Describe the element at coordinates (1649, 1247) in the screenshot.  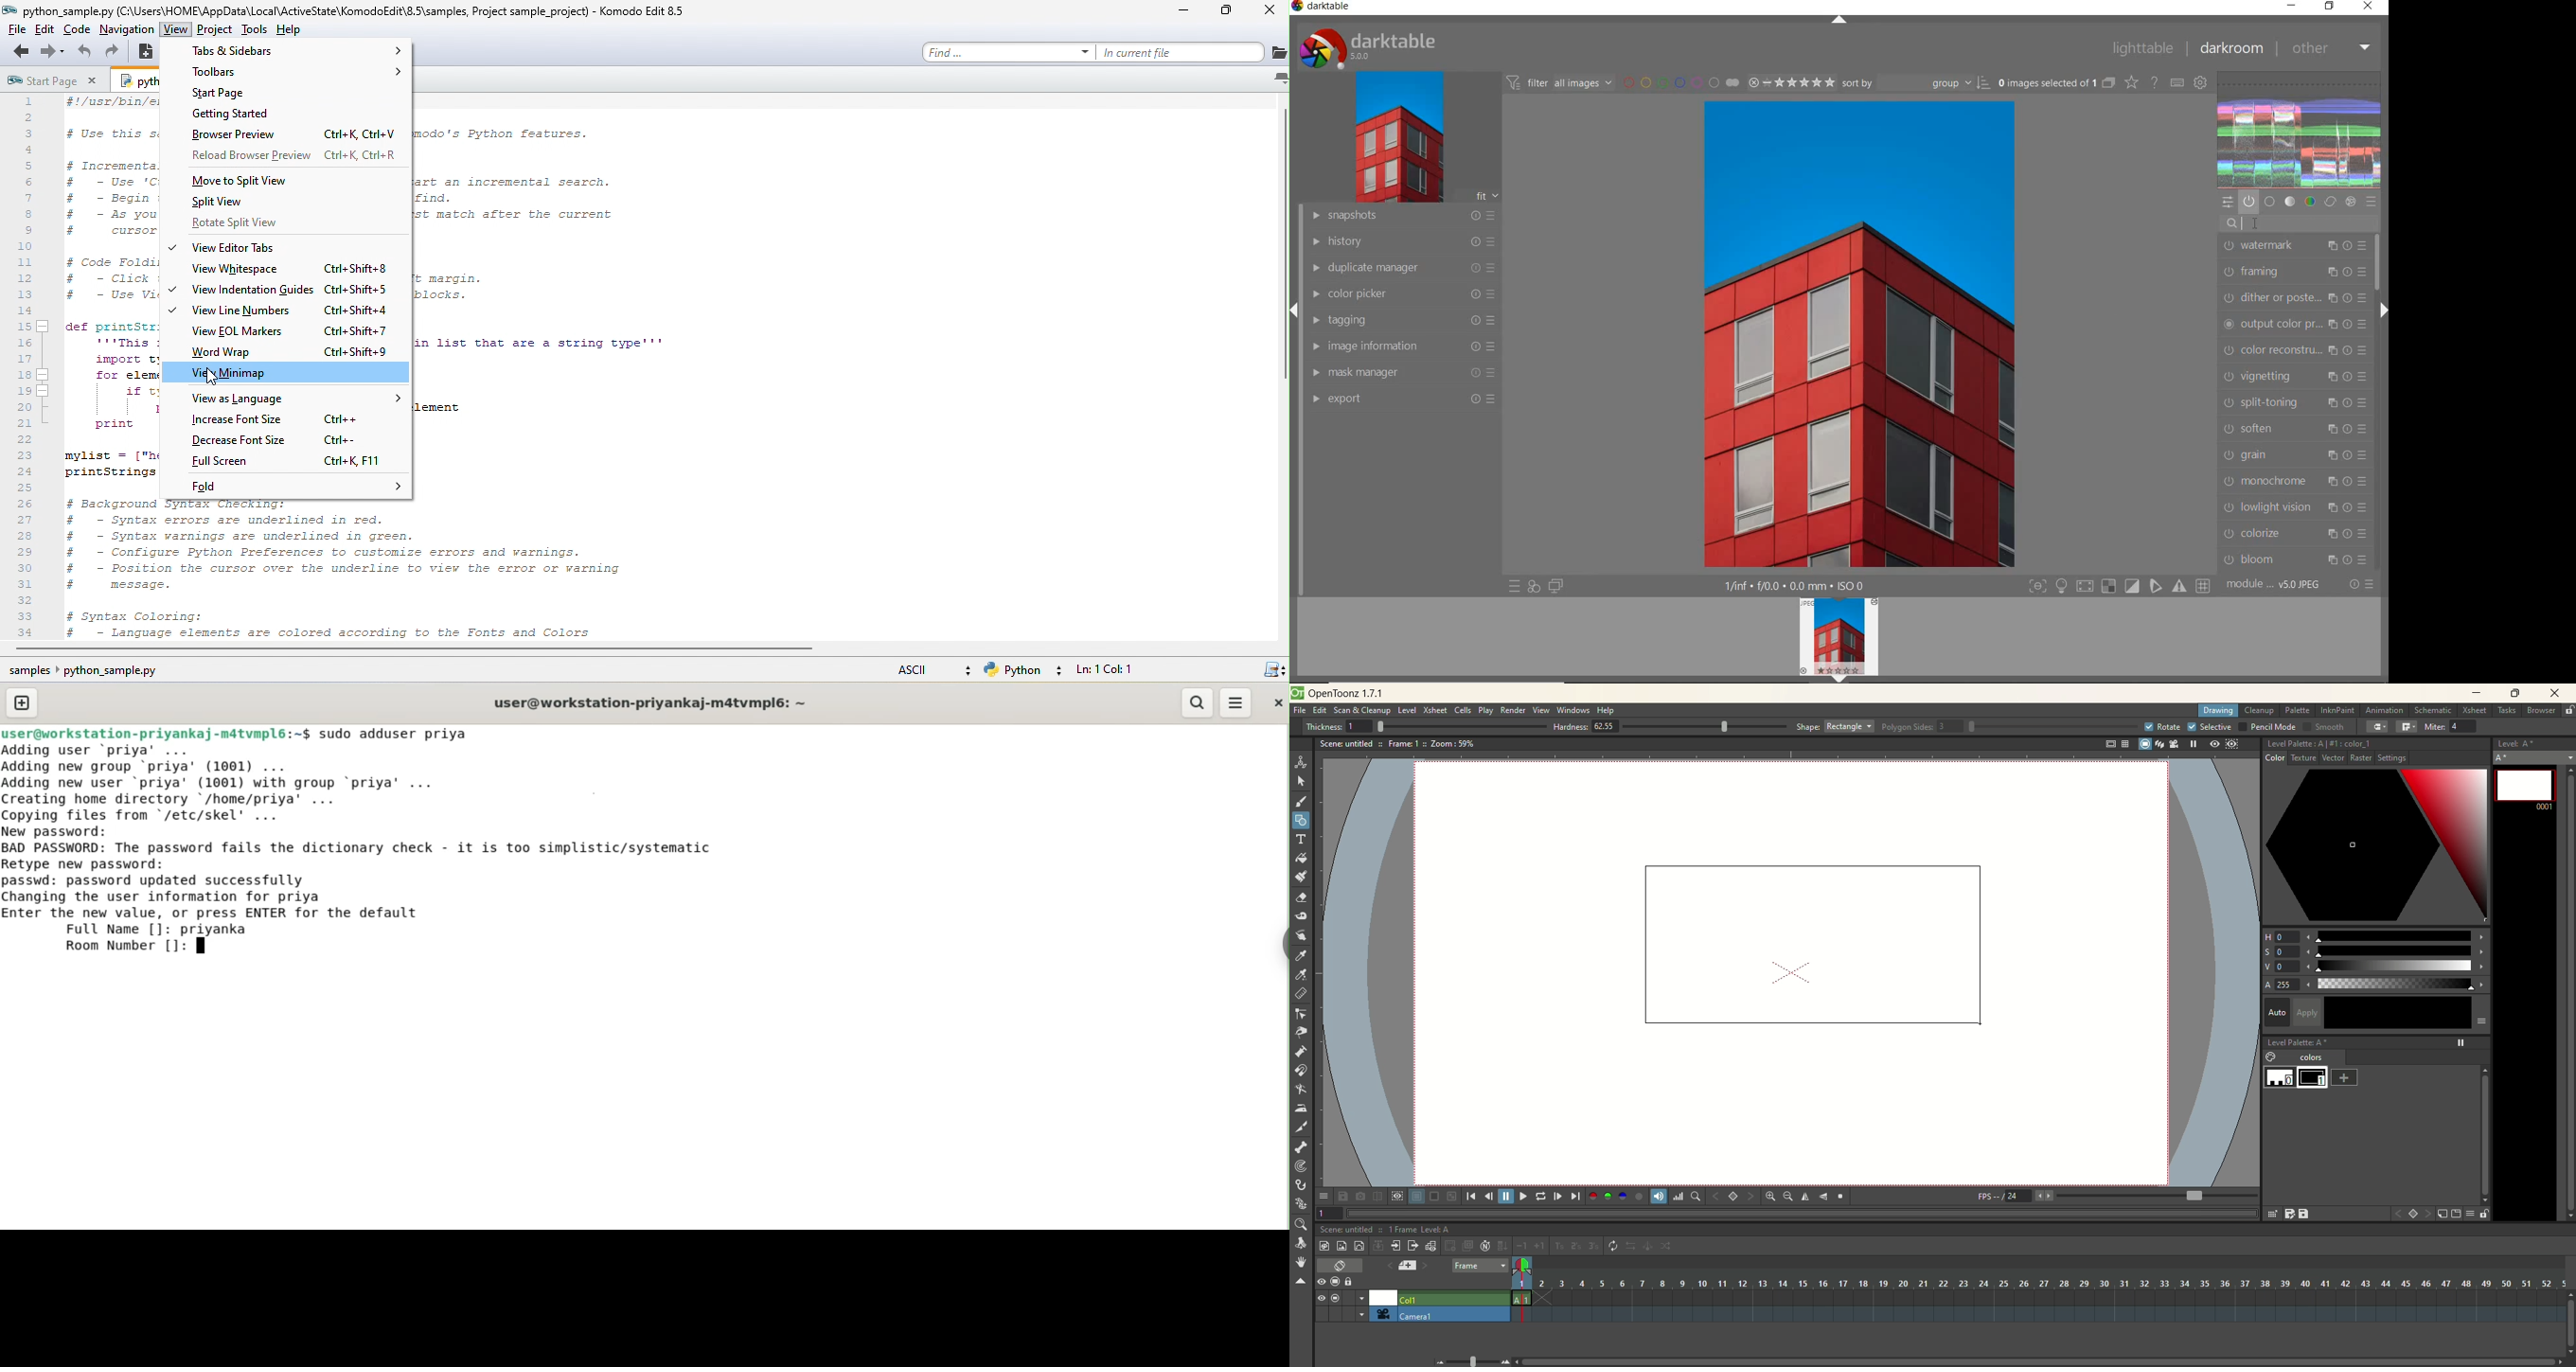
I see `` at that location.